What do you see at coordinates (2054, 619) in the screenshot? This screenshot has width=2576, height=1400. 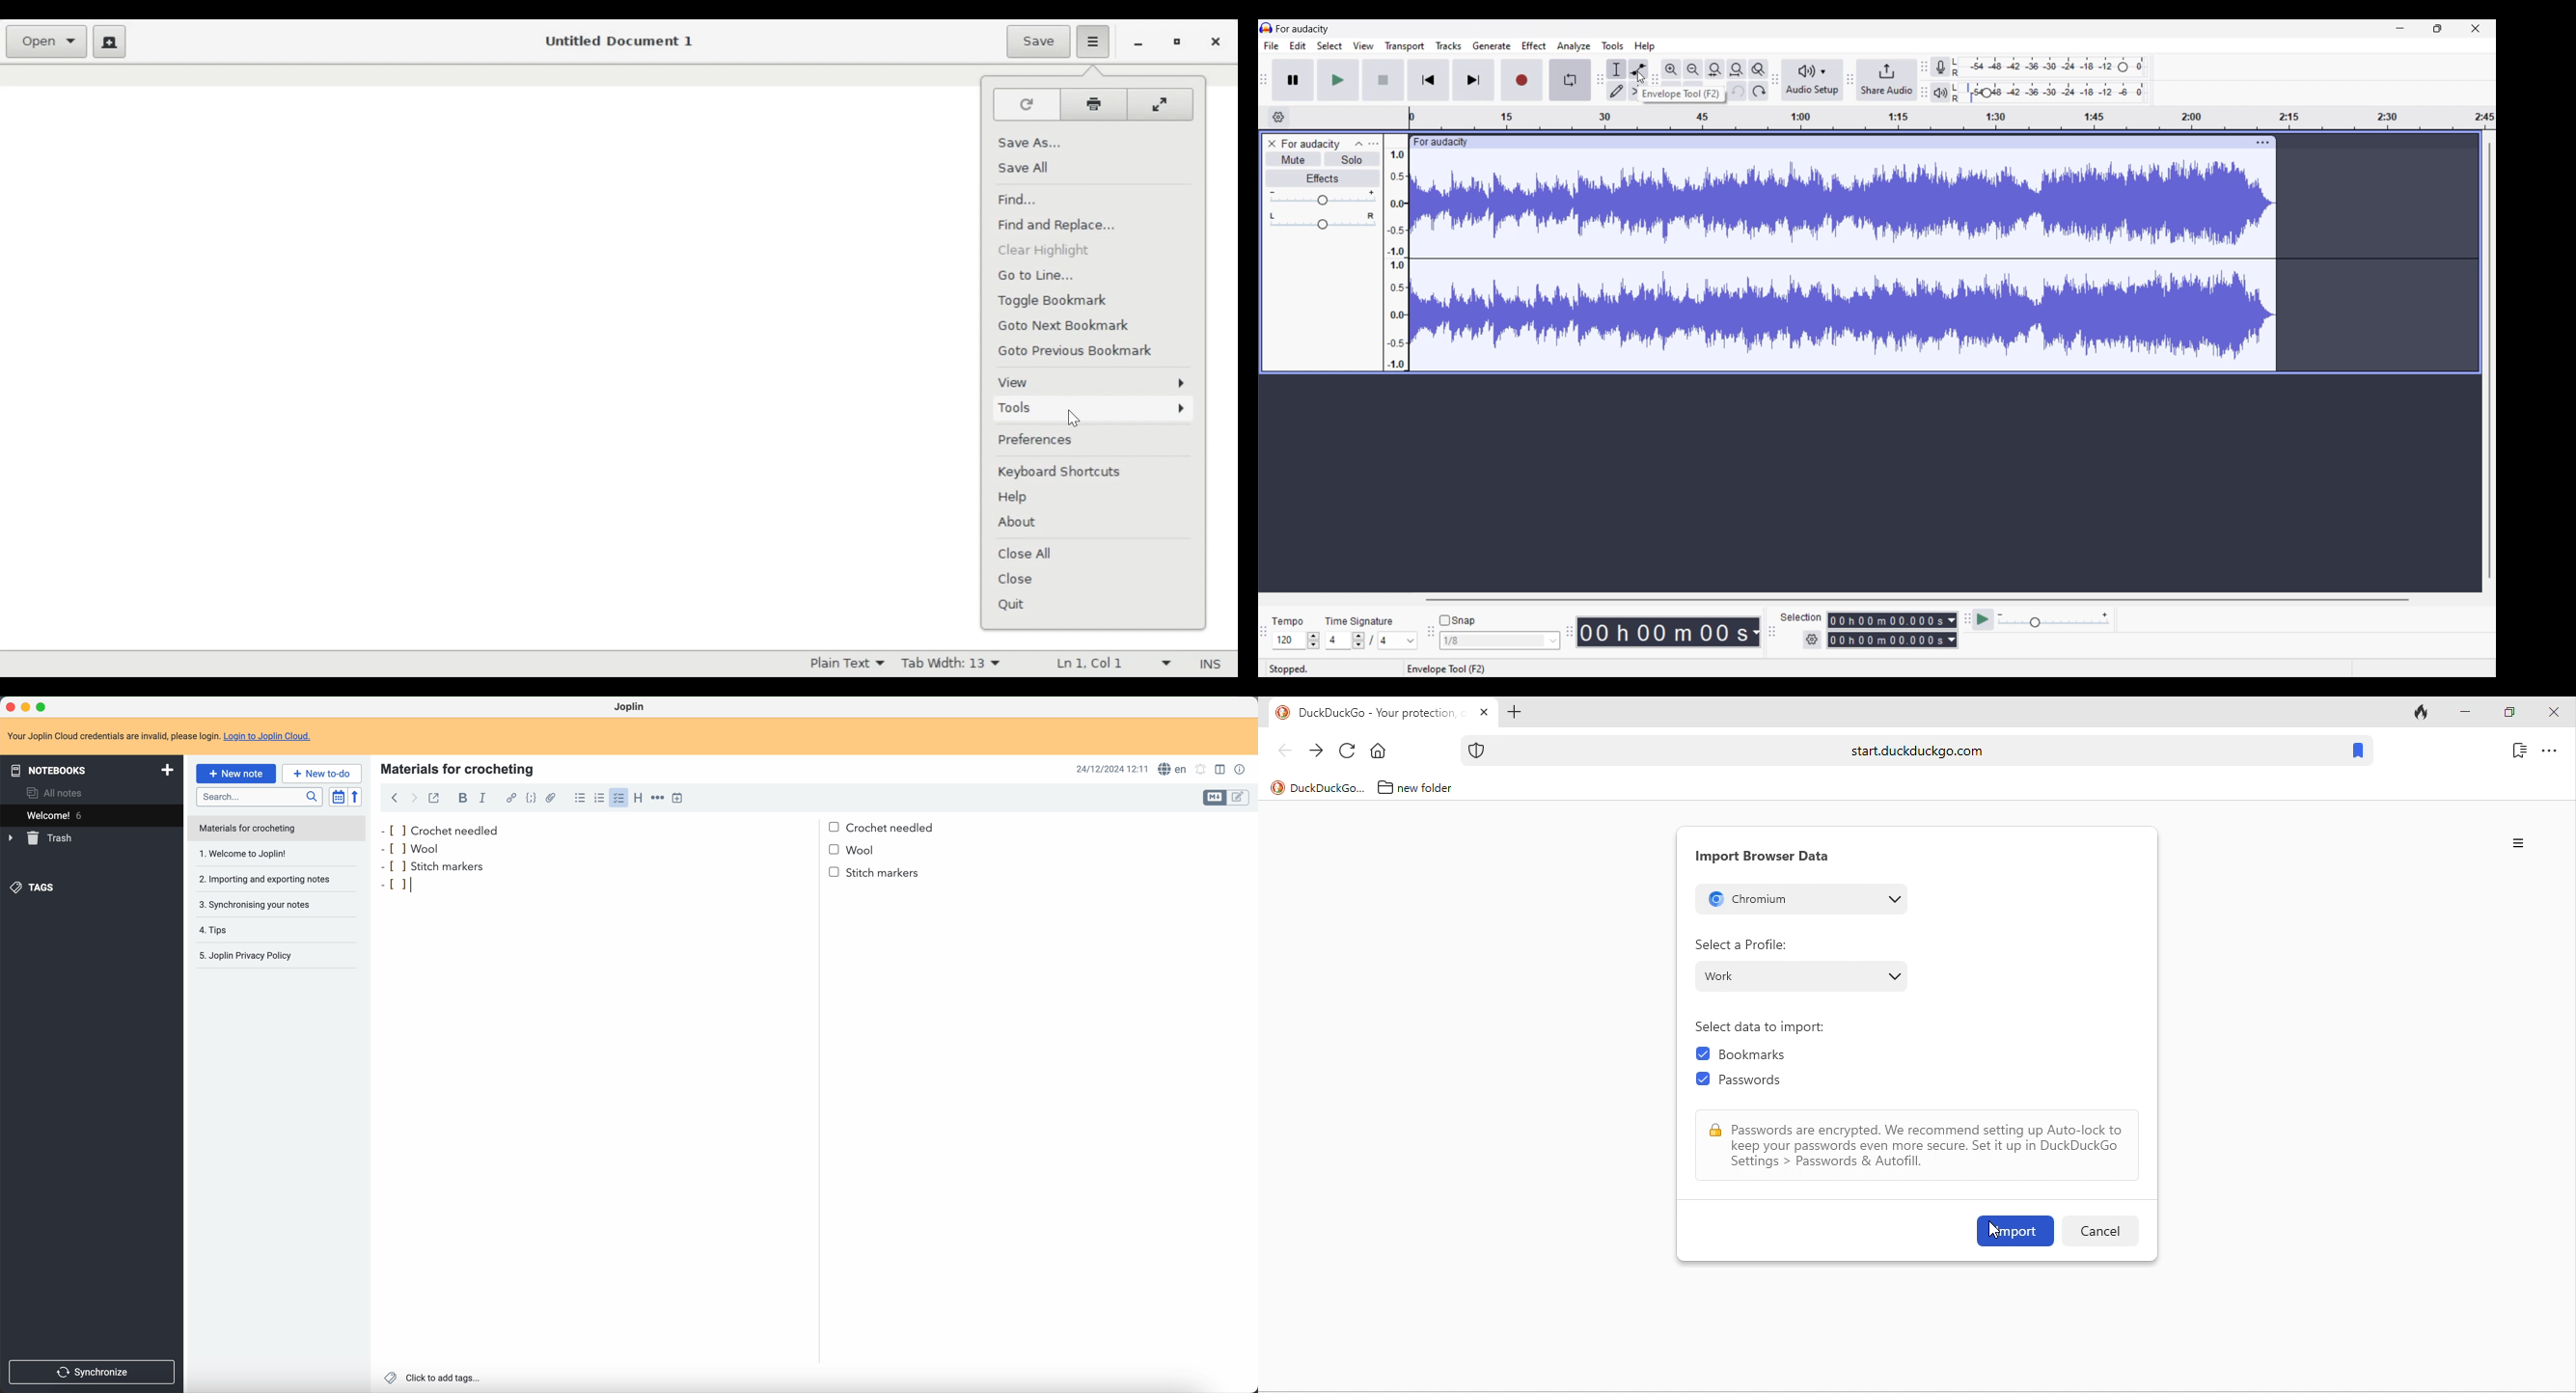 I see `Playback speed settings` at bounding box center [2054, 619].